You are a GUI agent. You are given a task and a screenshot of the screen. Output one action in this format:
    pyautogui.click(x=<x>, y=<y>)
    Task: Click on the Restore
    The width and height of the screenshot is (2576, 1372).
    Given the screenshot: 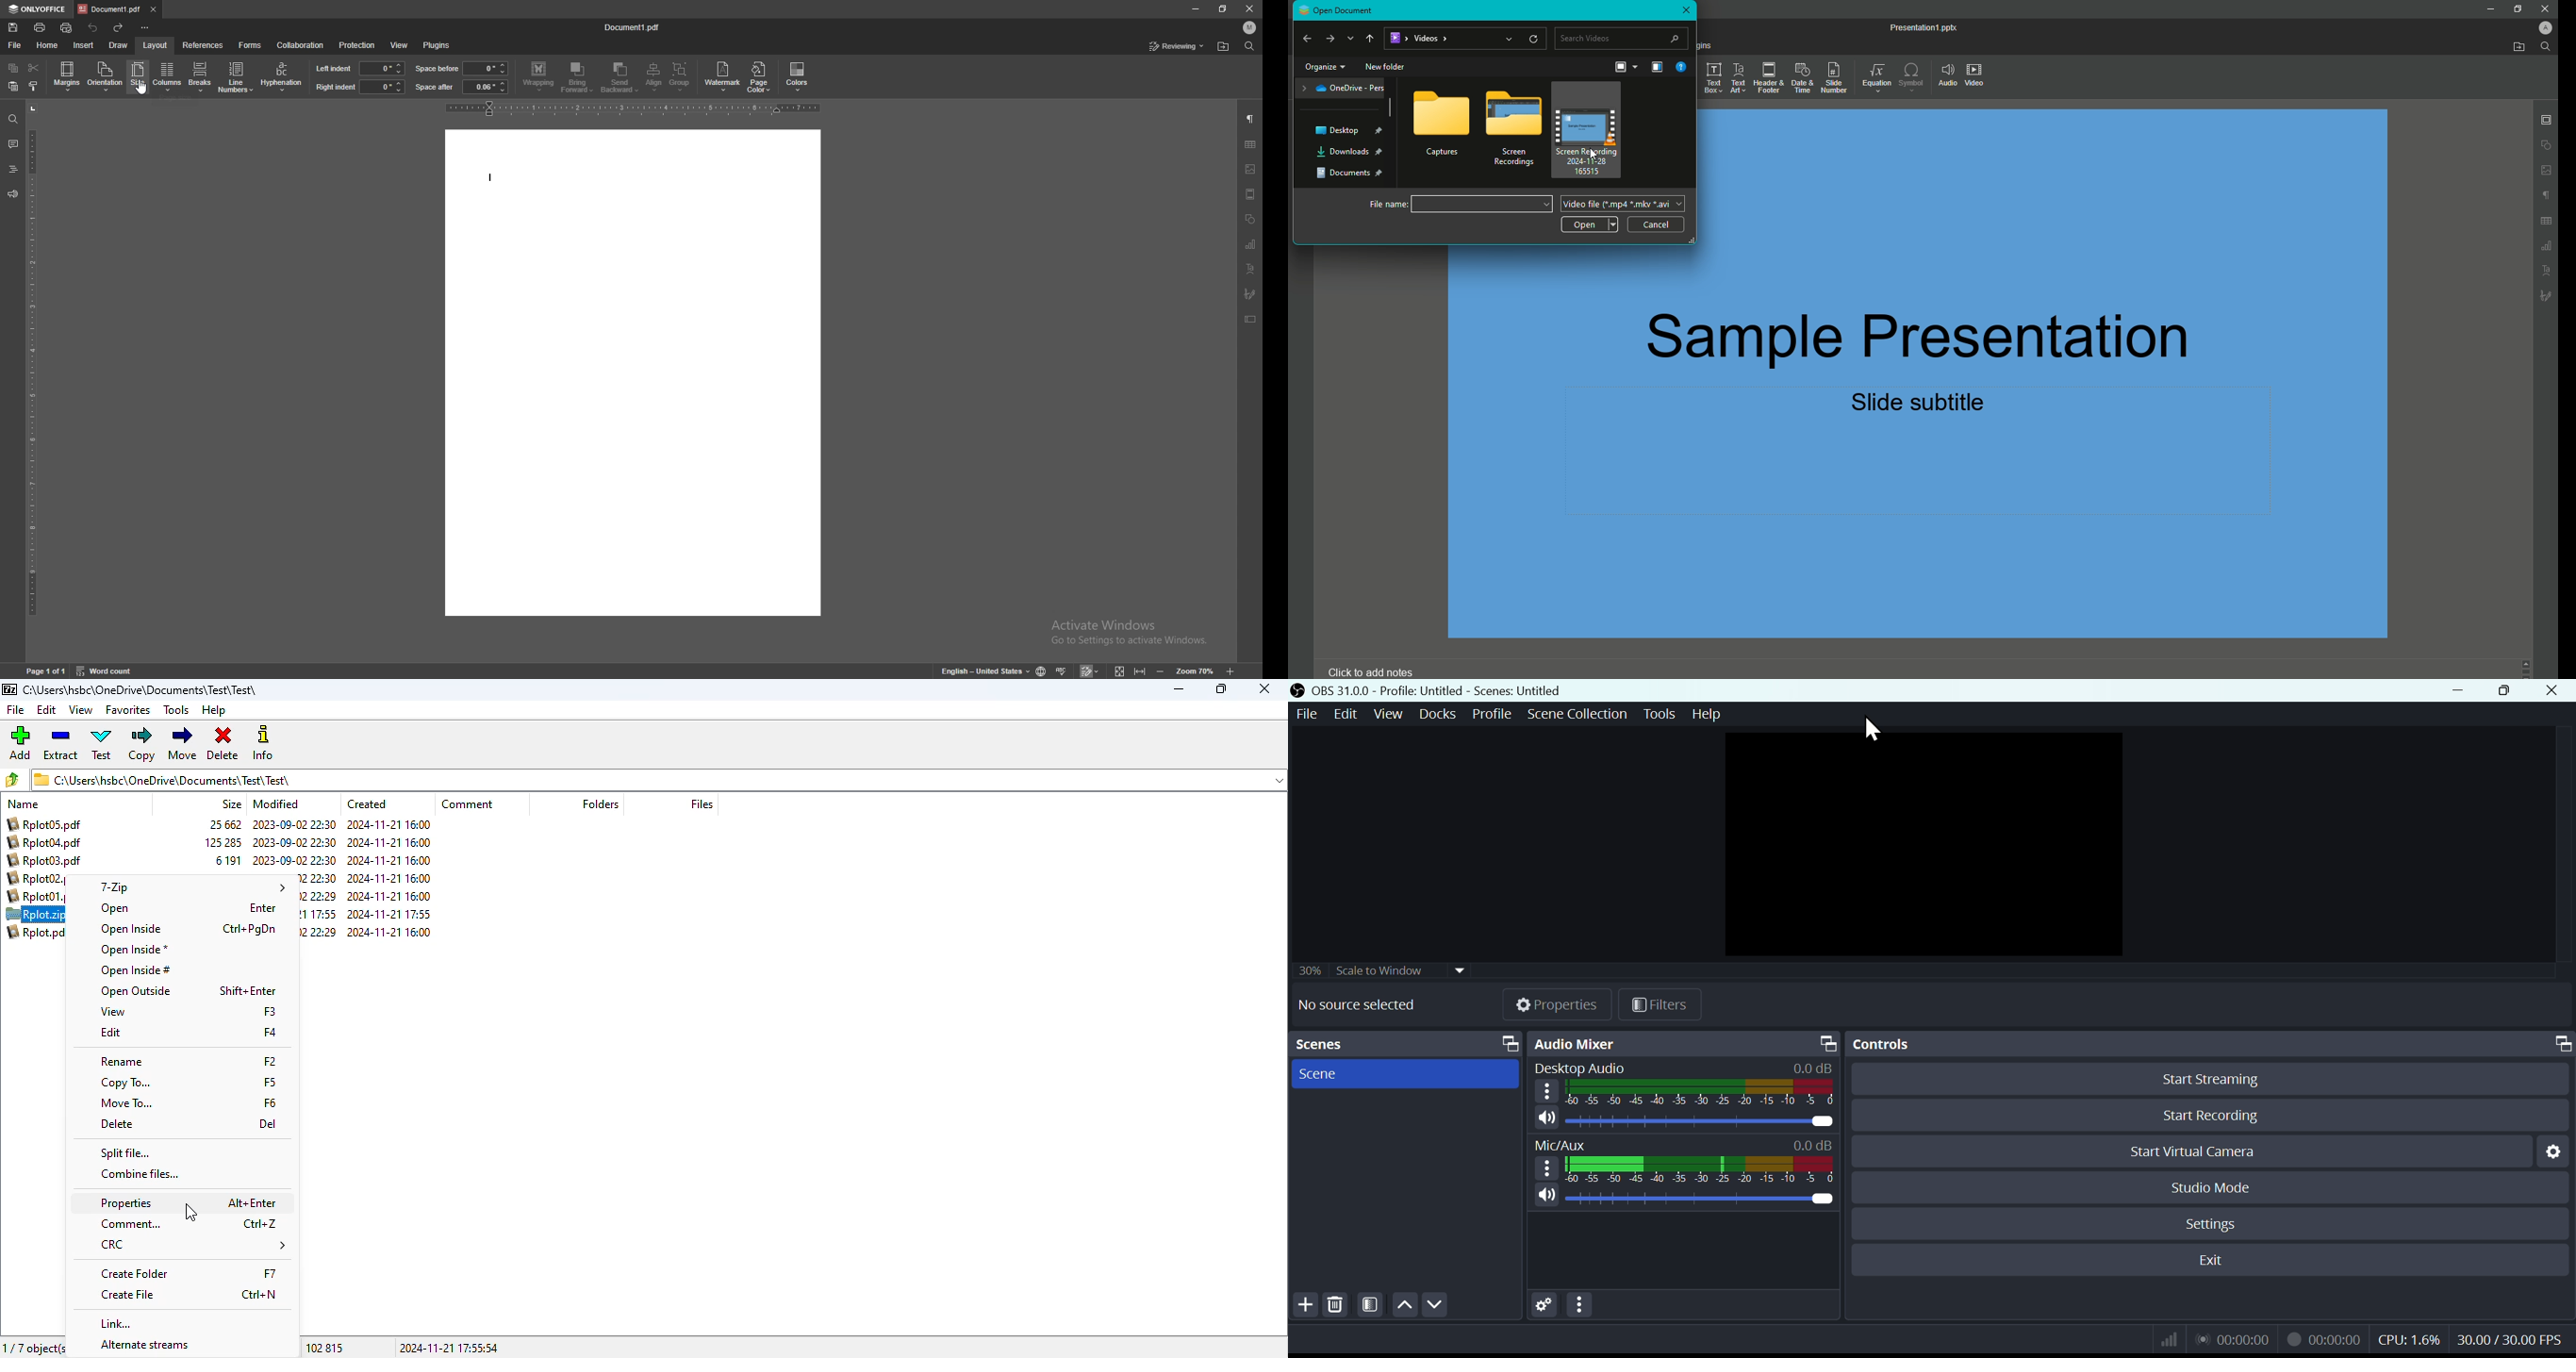 What is the action you would take?
    pyautogui.click(x=2516, y=8)
    